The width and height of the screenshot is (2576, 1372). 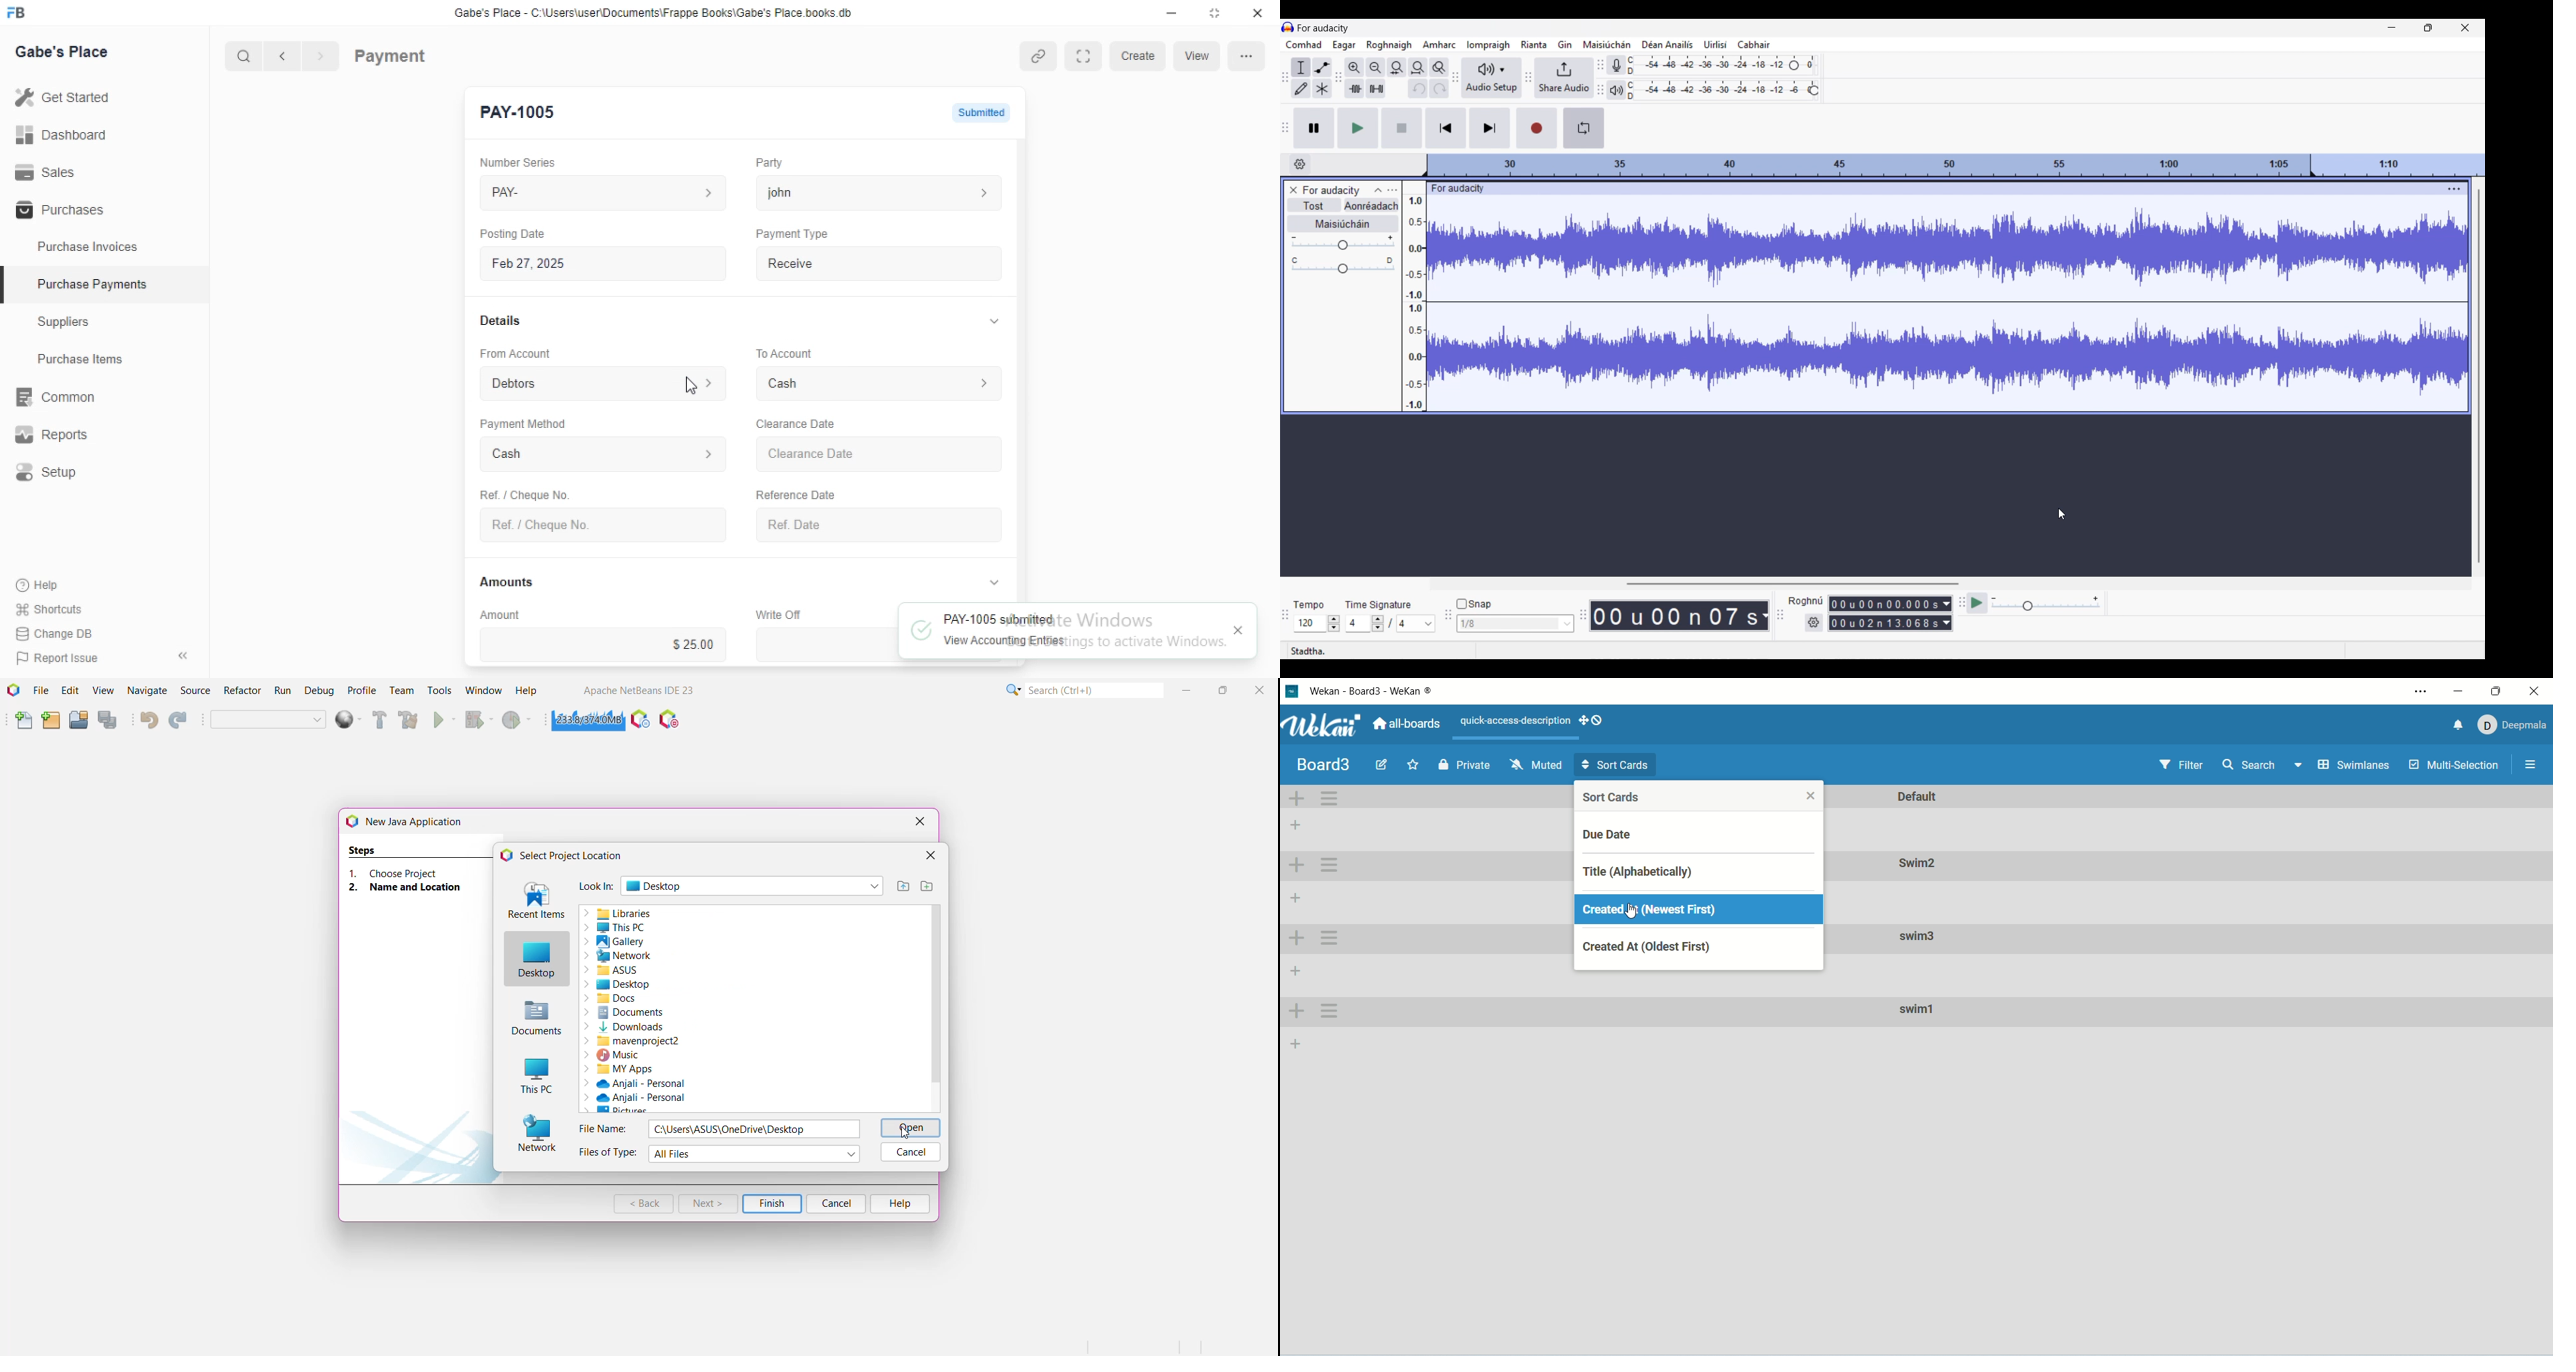 What do you see at coordinates (691, 384) in the screenshot?
I see `cursor` at bounding box center [691, 384].